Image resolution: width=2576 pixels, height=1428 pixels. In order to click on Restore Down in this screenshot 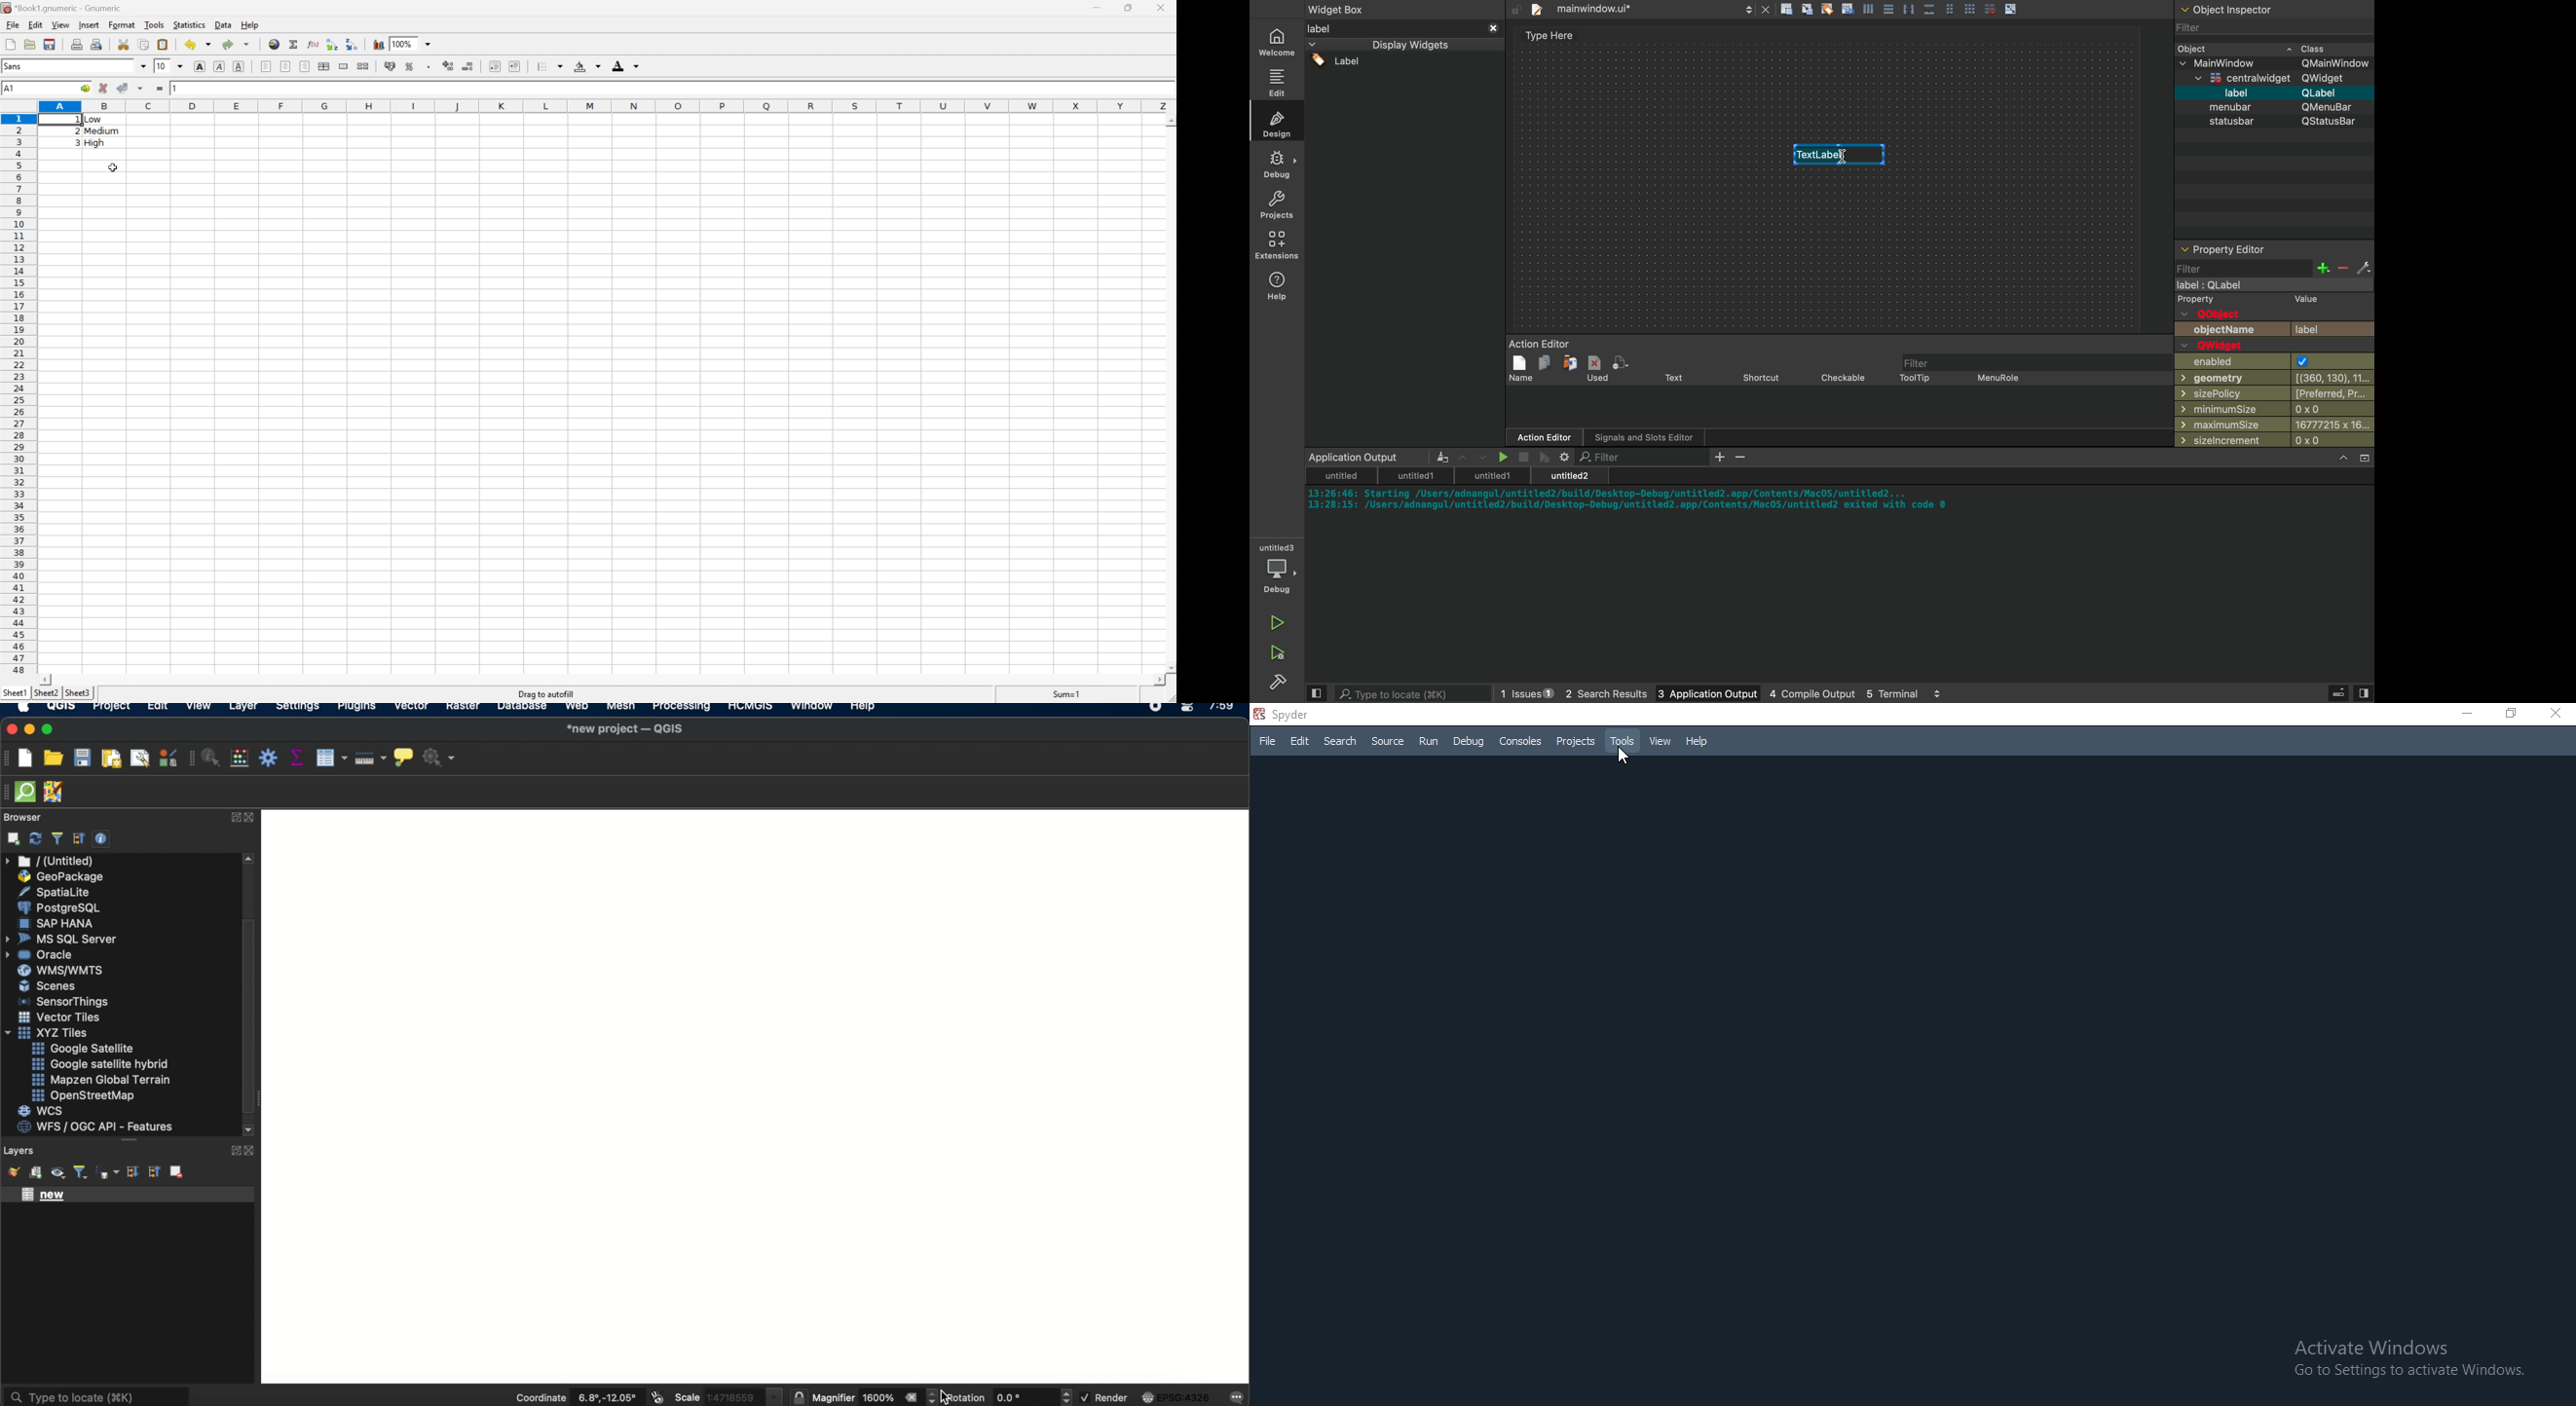, I will do `click(1129, 7)`.